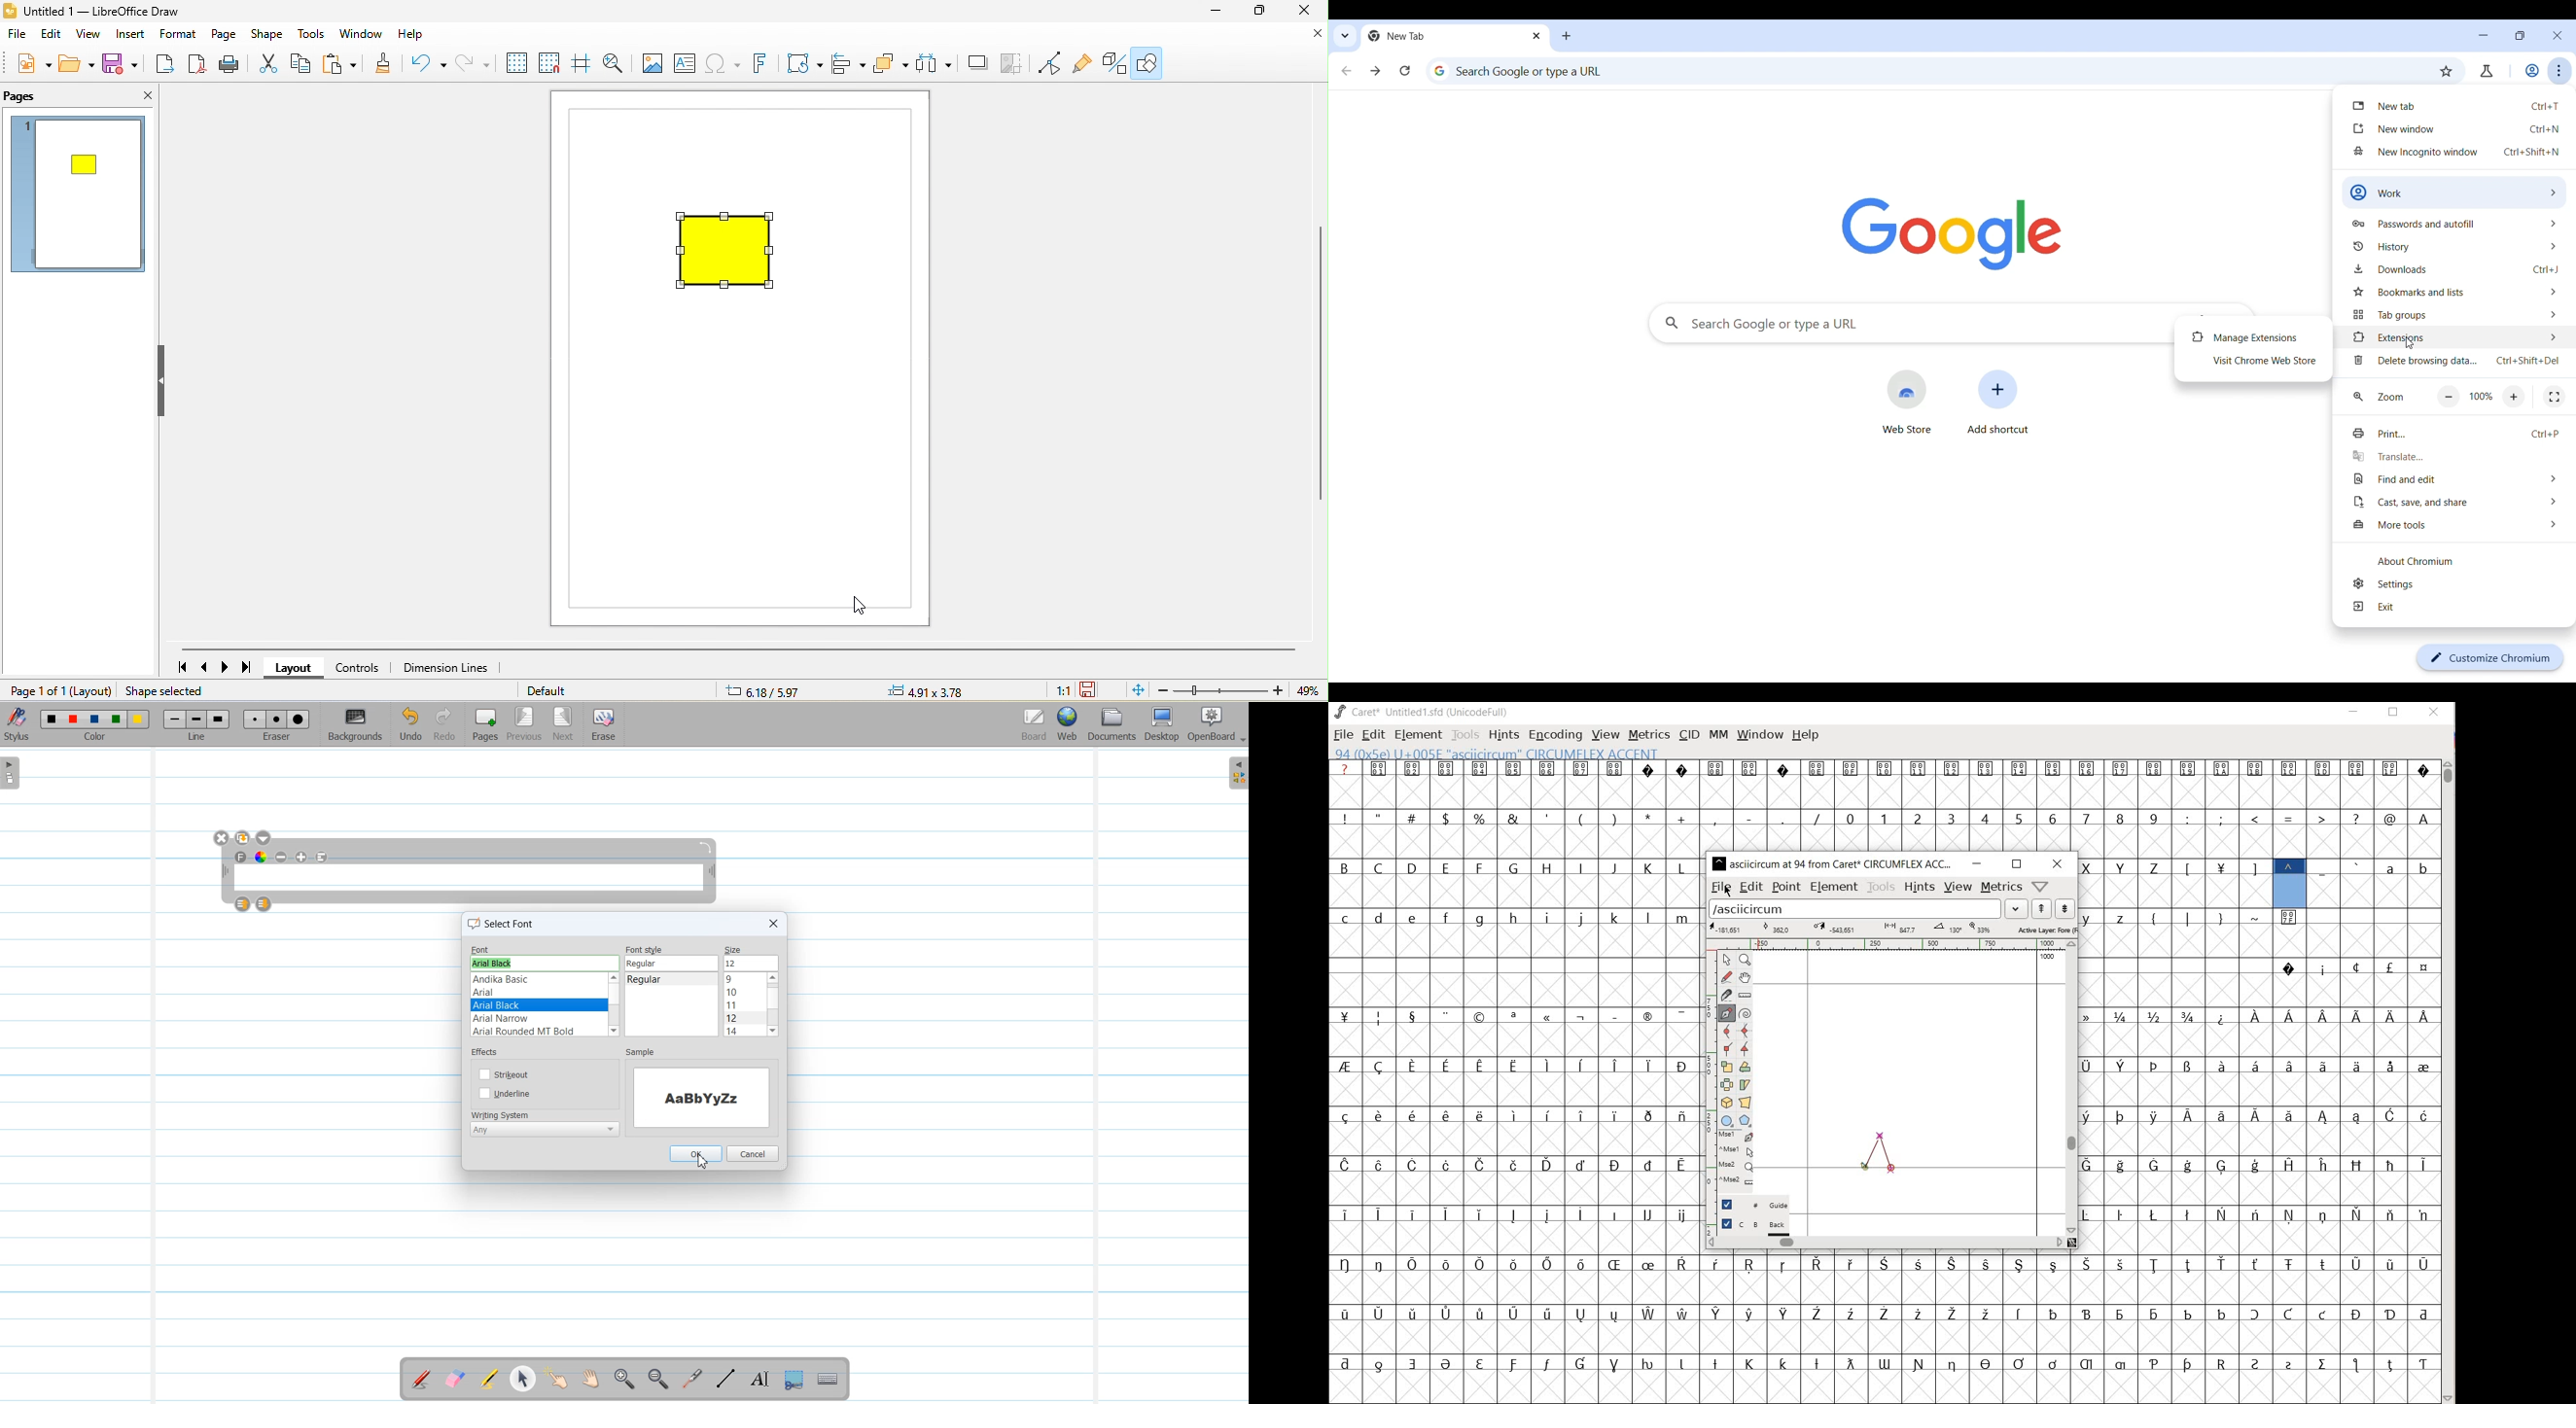 The height and width of the screenshot is (1428, 2576). I want to click on ENCODING, so click(1556, 734).